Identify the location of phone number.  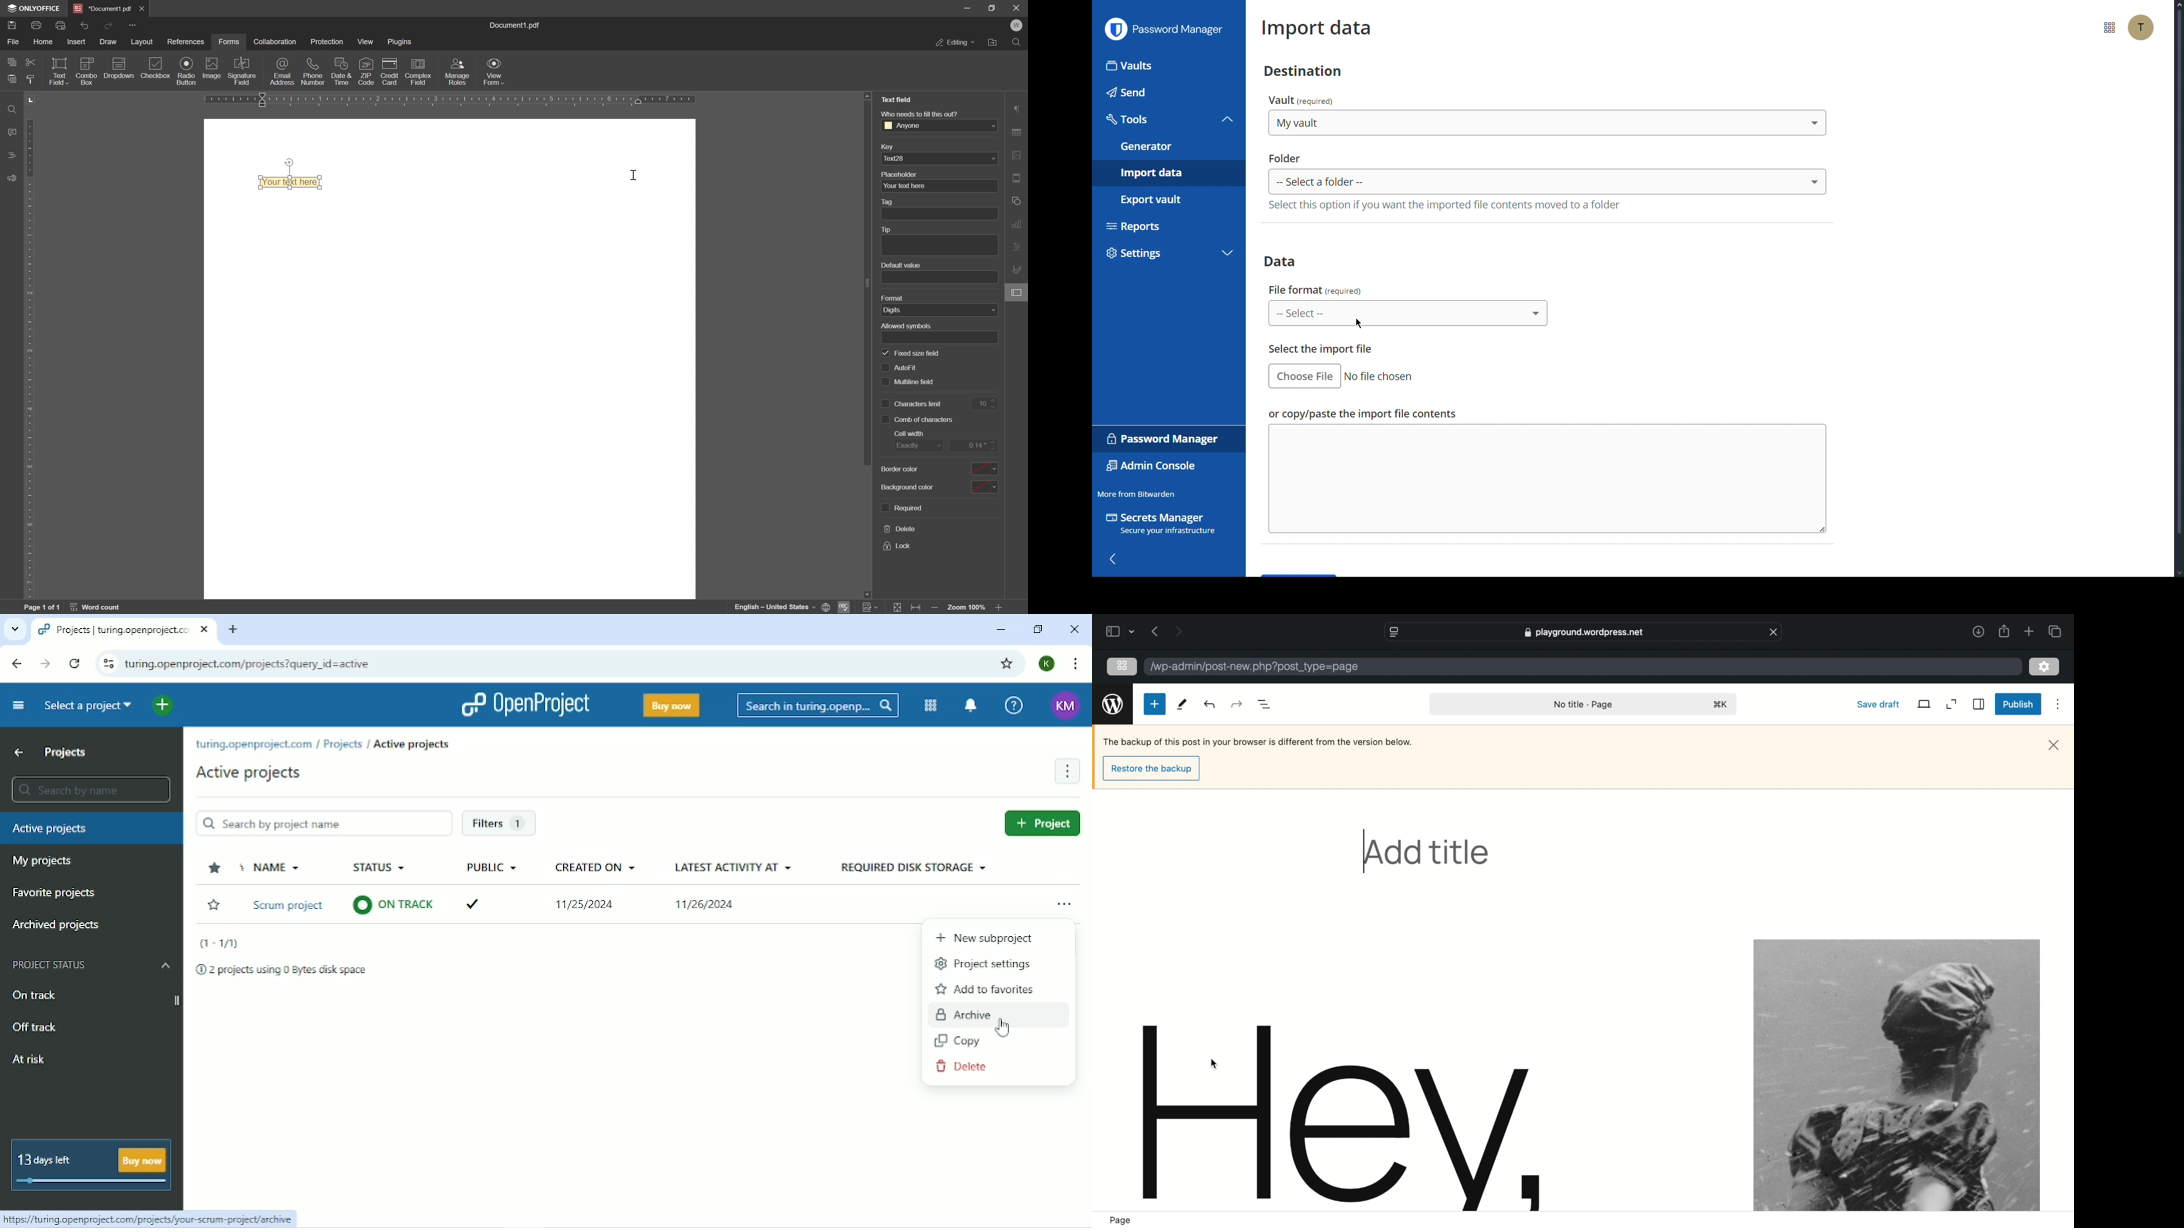
(312, 72).